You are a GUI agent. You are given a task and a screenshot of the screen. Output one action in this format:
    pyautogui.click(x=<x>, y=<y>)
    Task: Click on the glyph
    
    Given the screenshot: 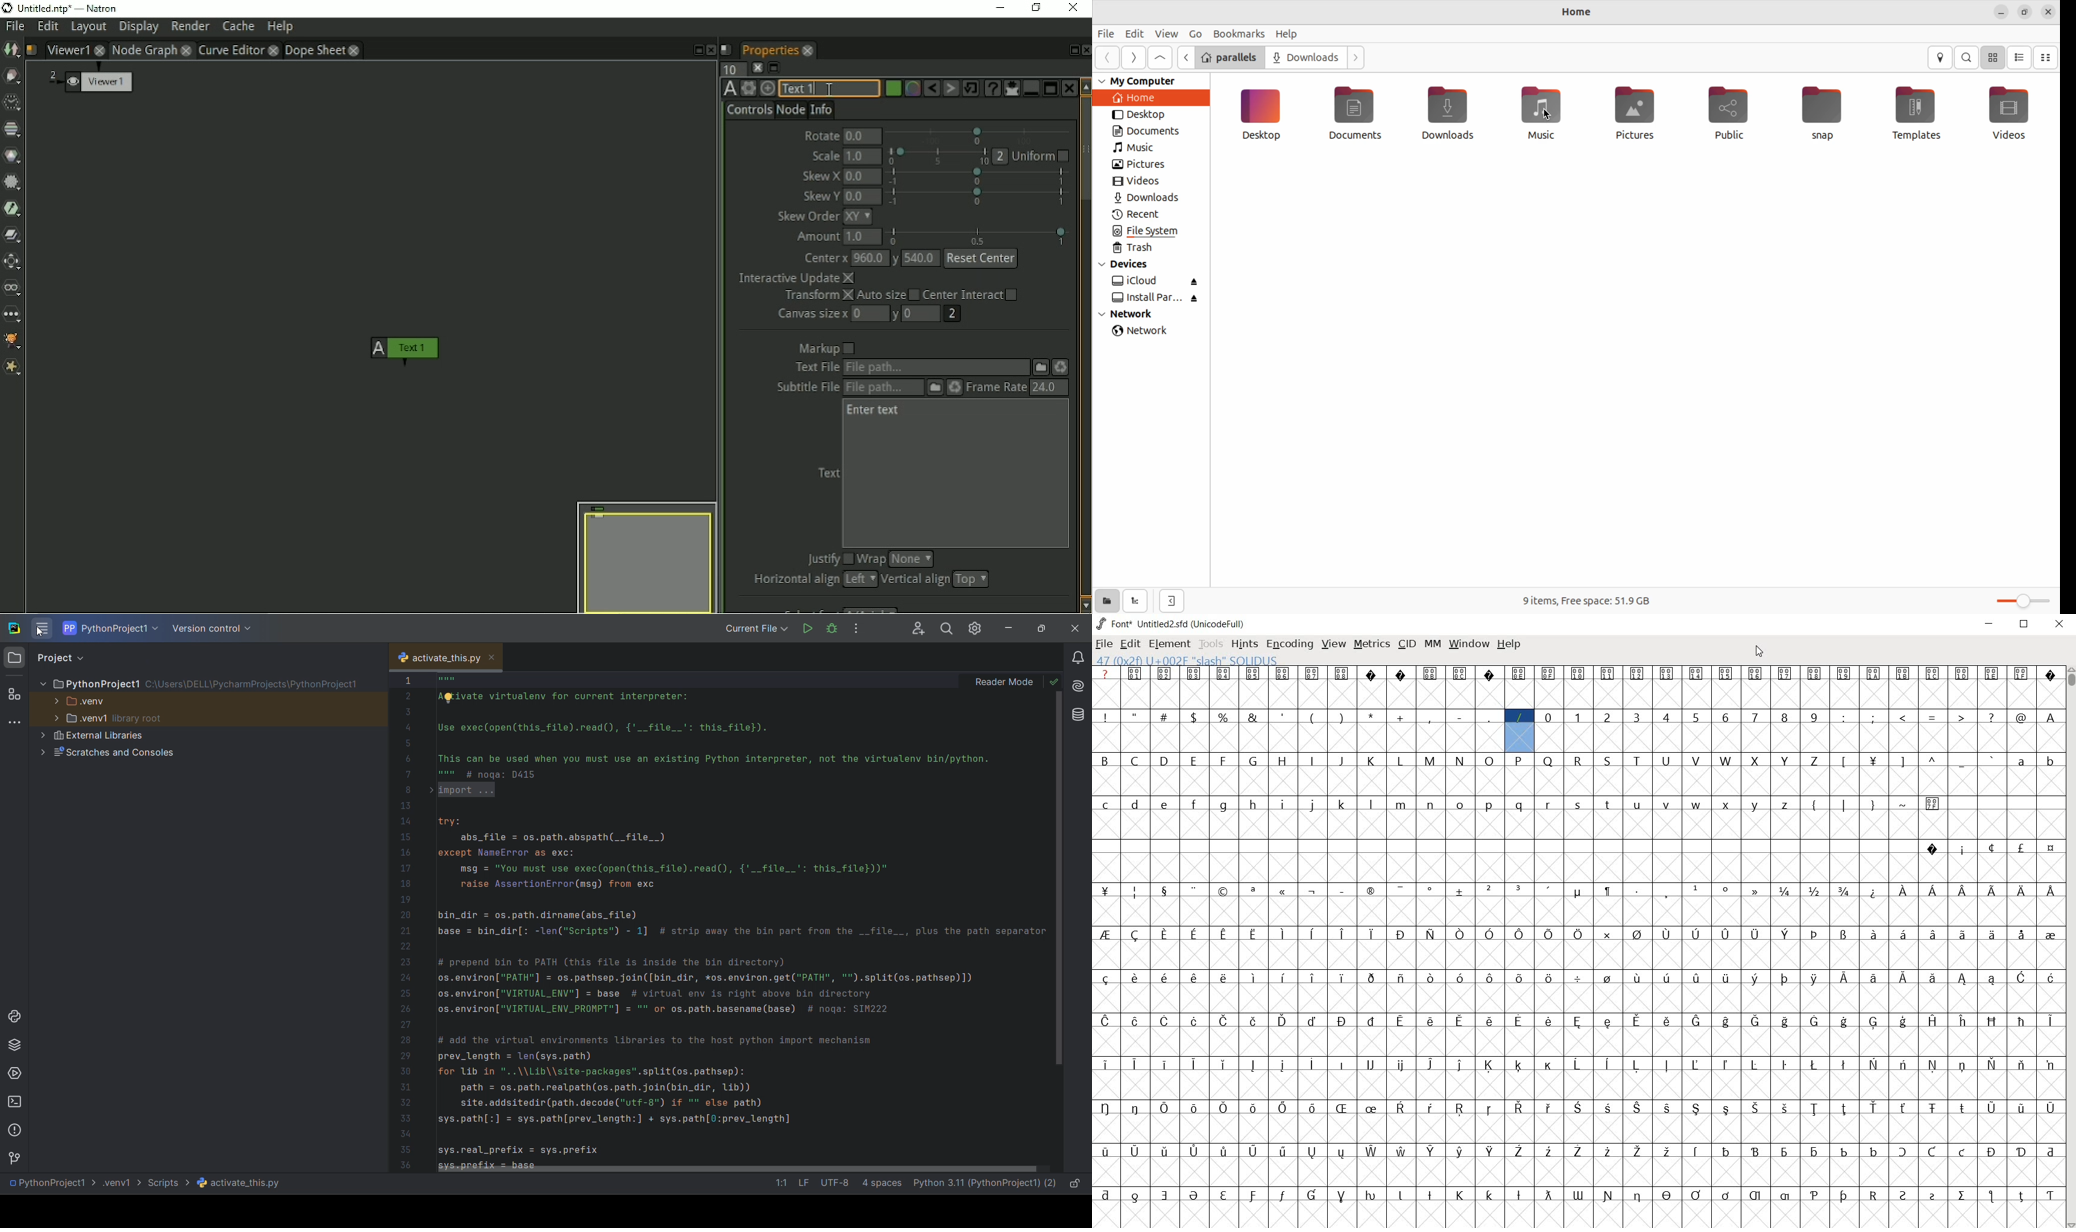 What is the action you would take?
    pyautogui.click(x=1312, y=1195)
    